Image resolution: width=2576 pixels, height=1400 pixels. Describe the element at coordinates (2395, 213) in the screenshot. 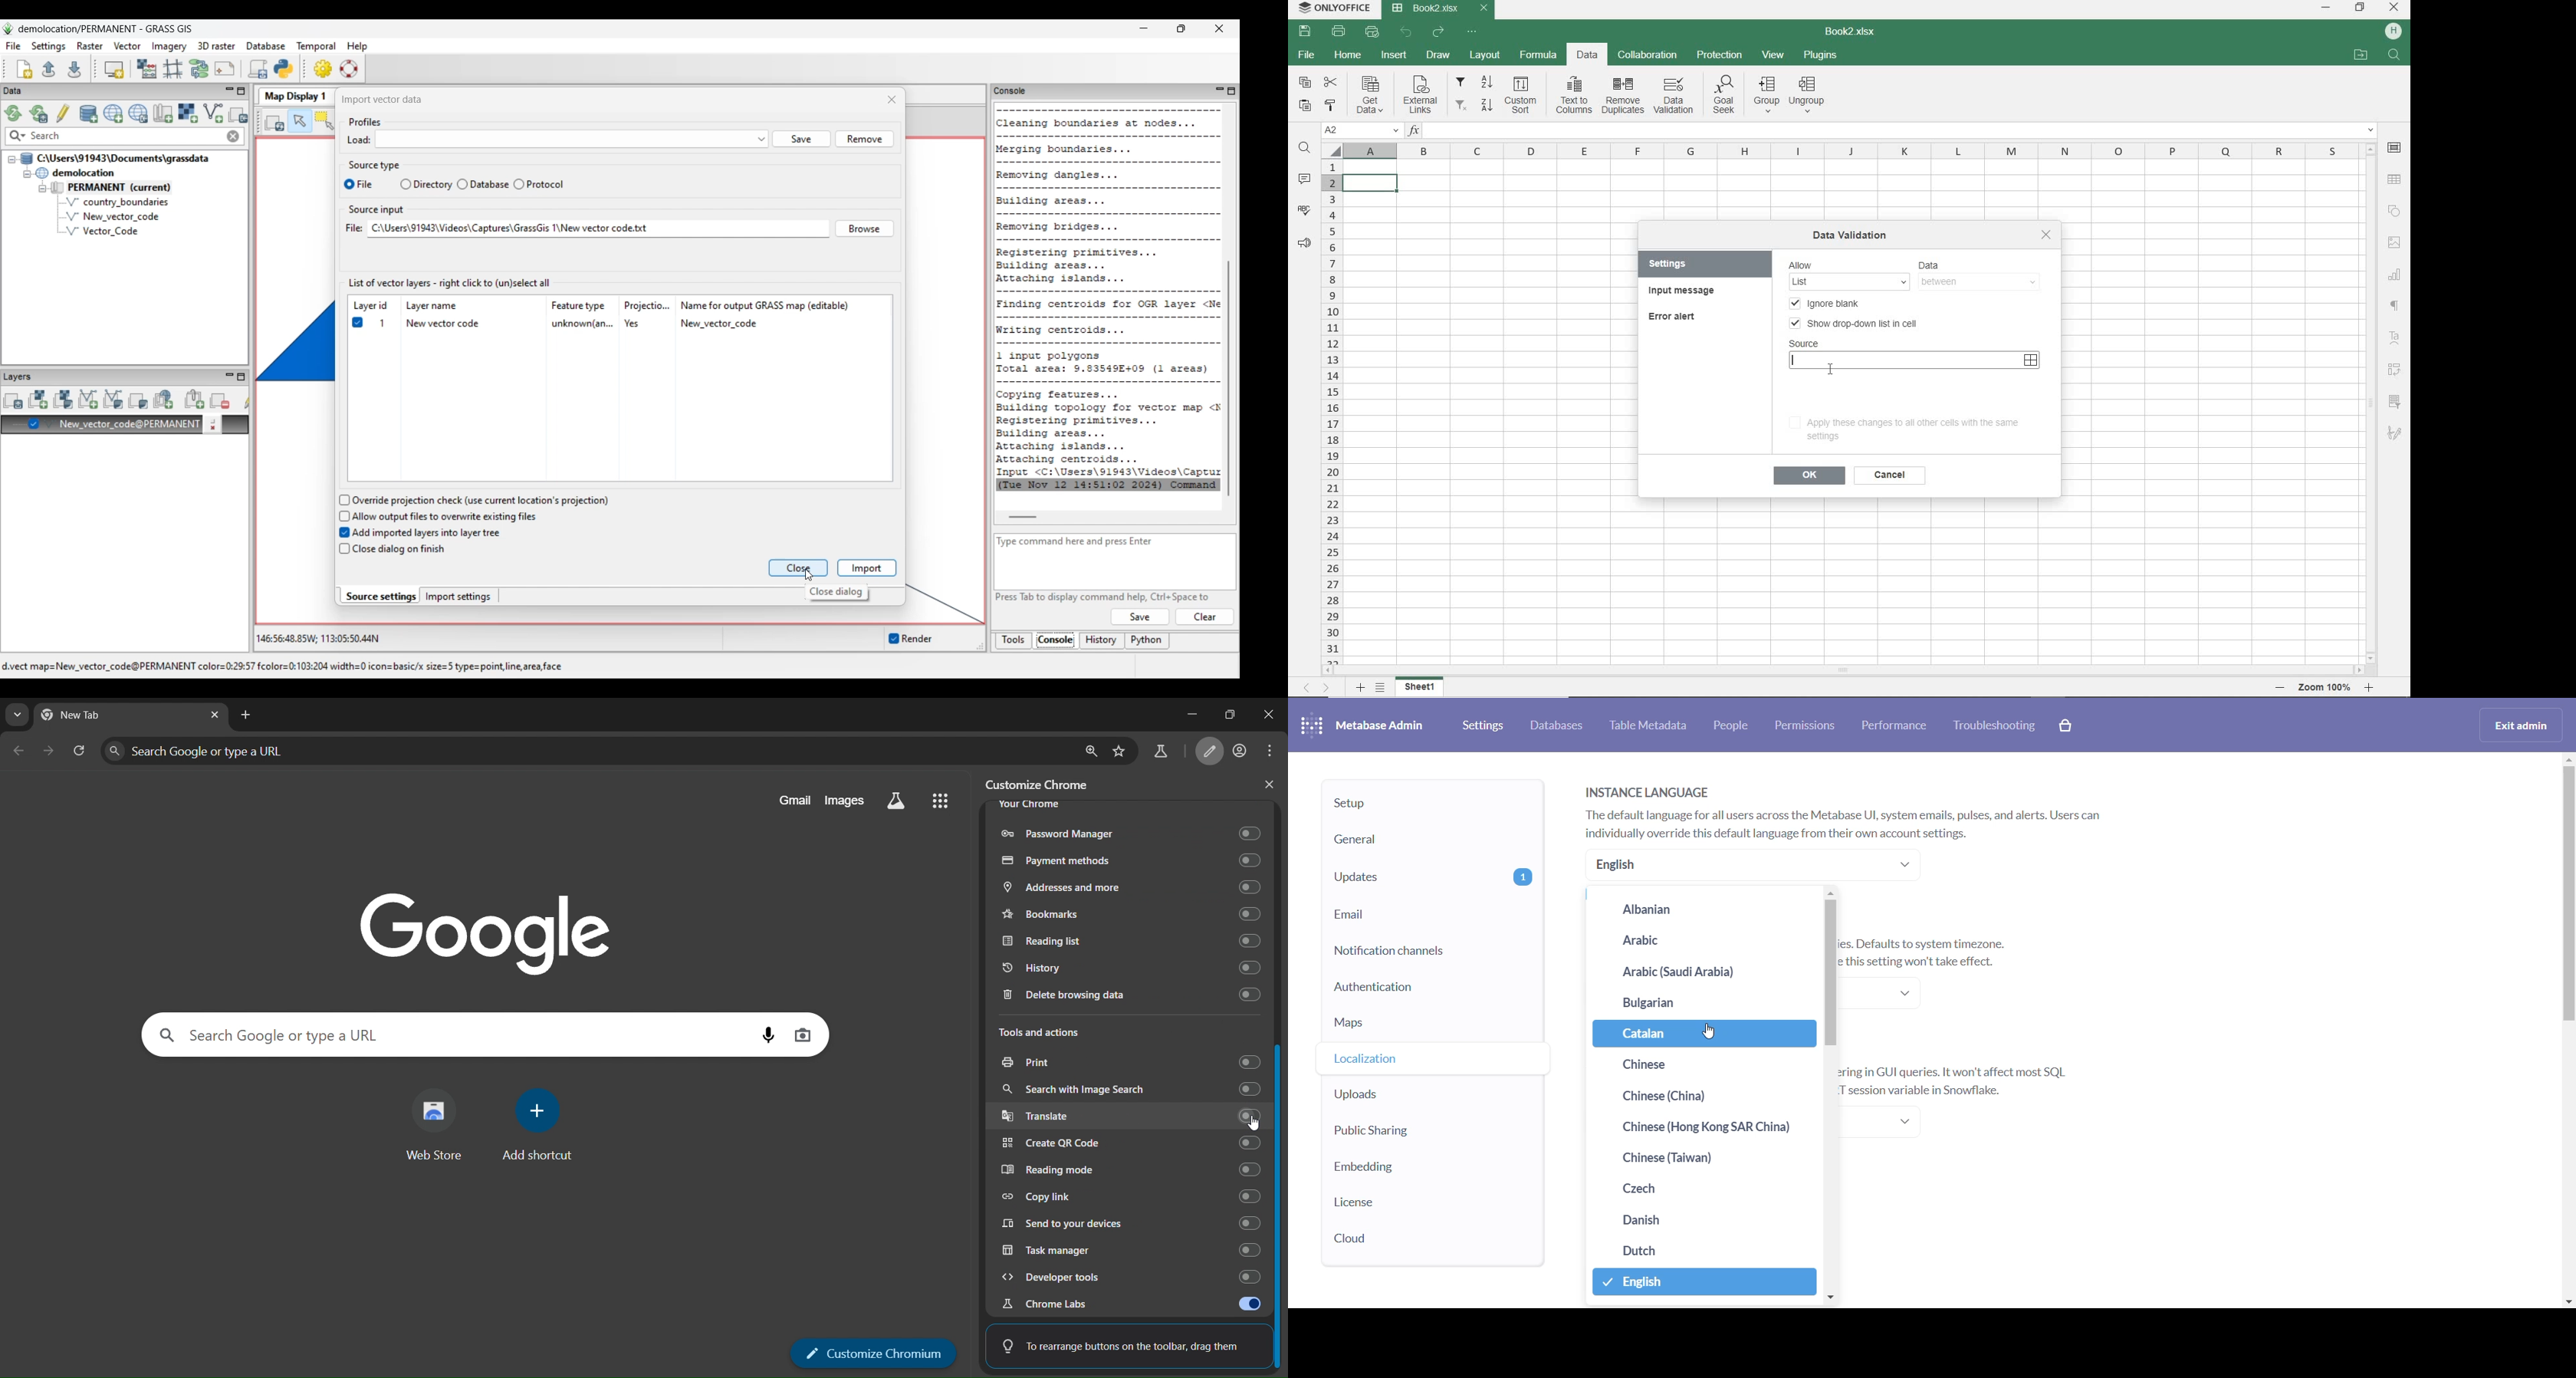

I see `SHAPE` at that location.